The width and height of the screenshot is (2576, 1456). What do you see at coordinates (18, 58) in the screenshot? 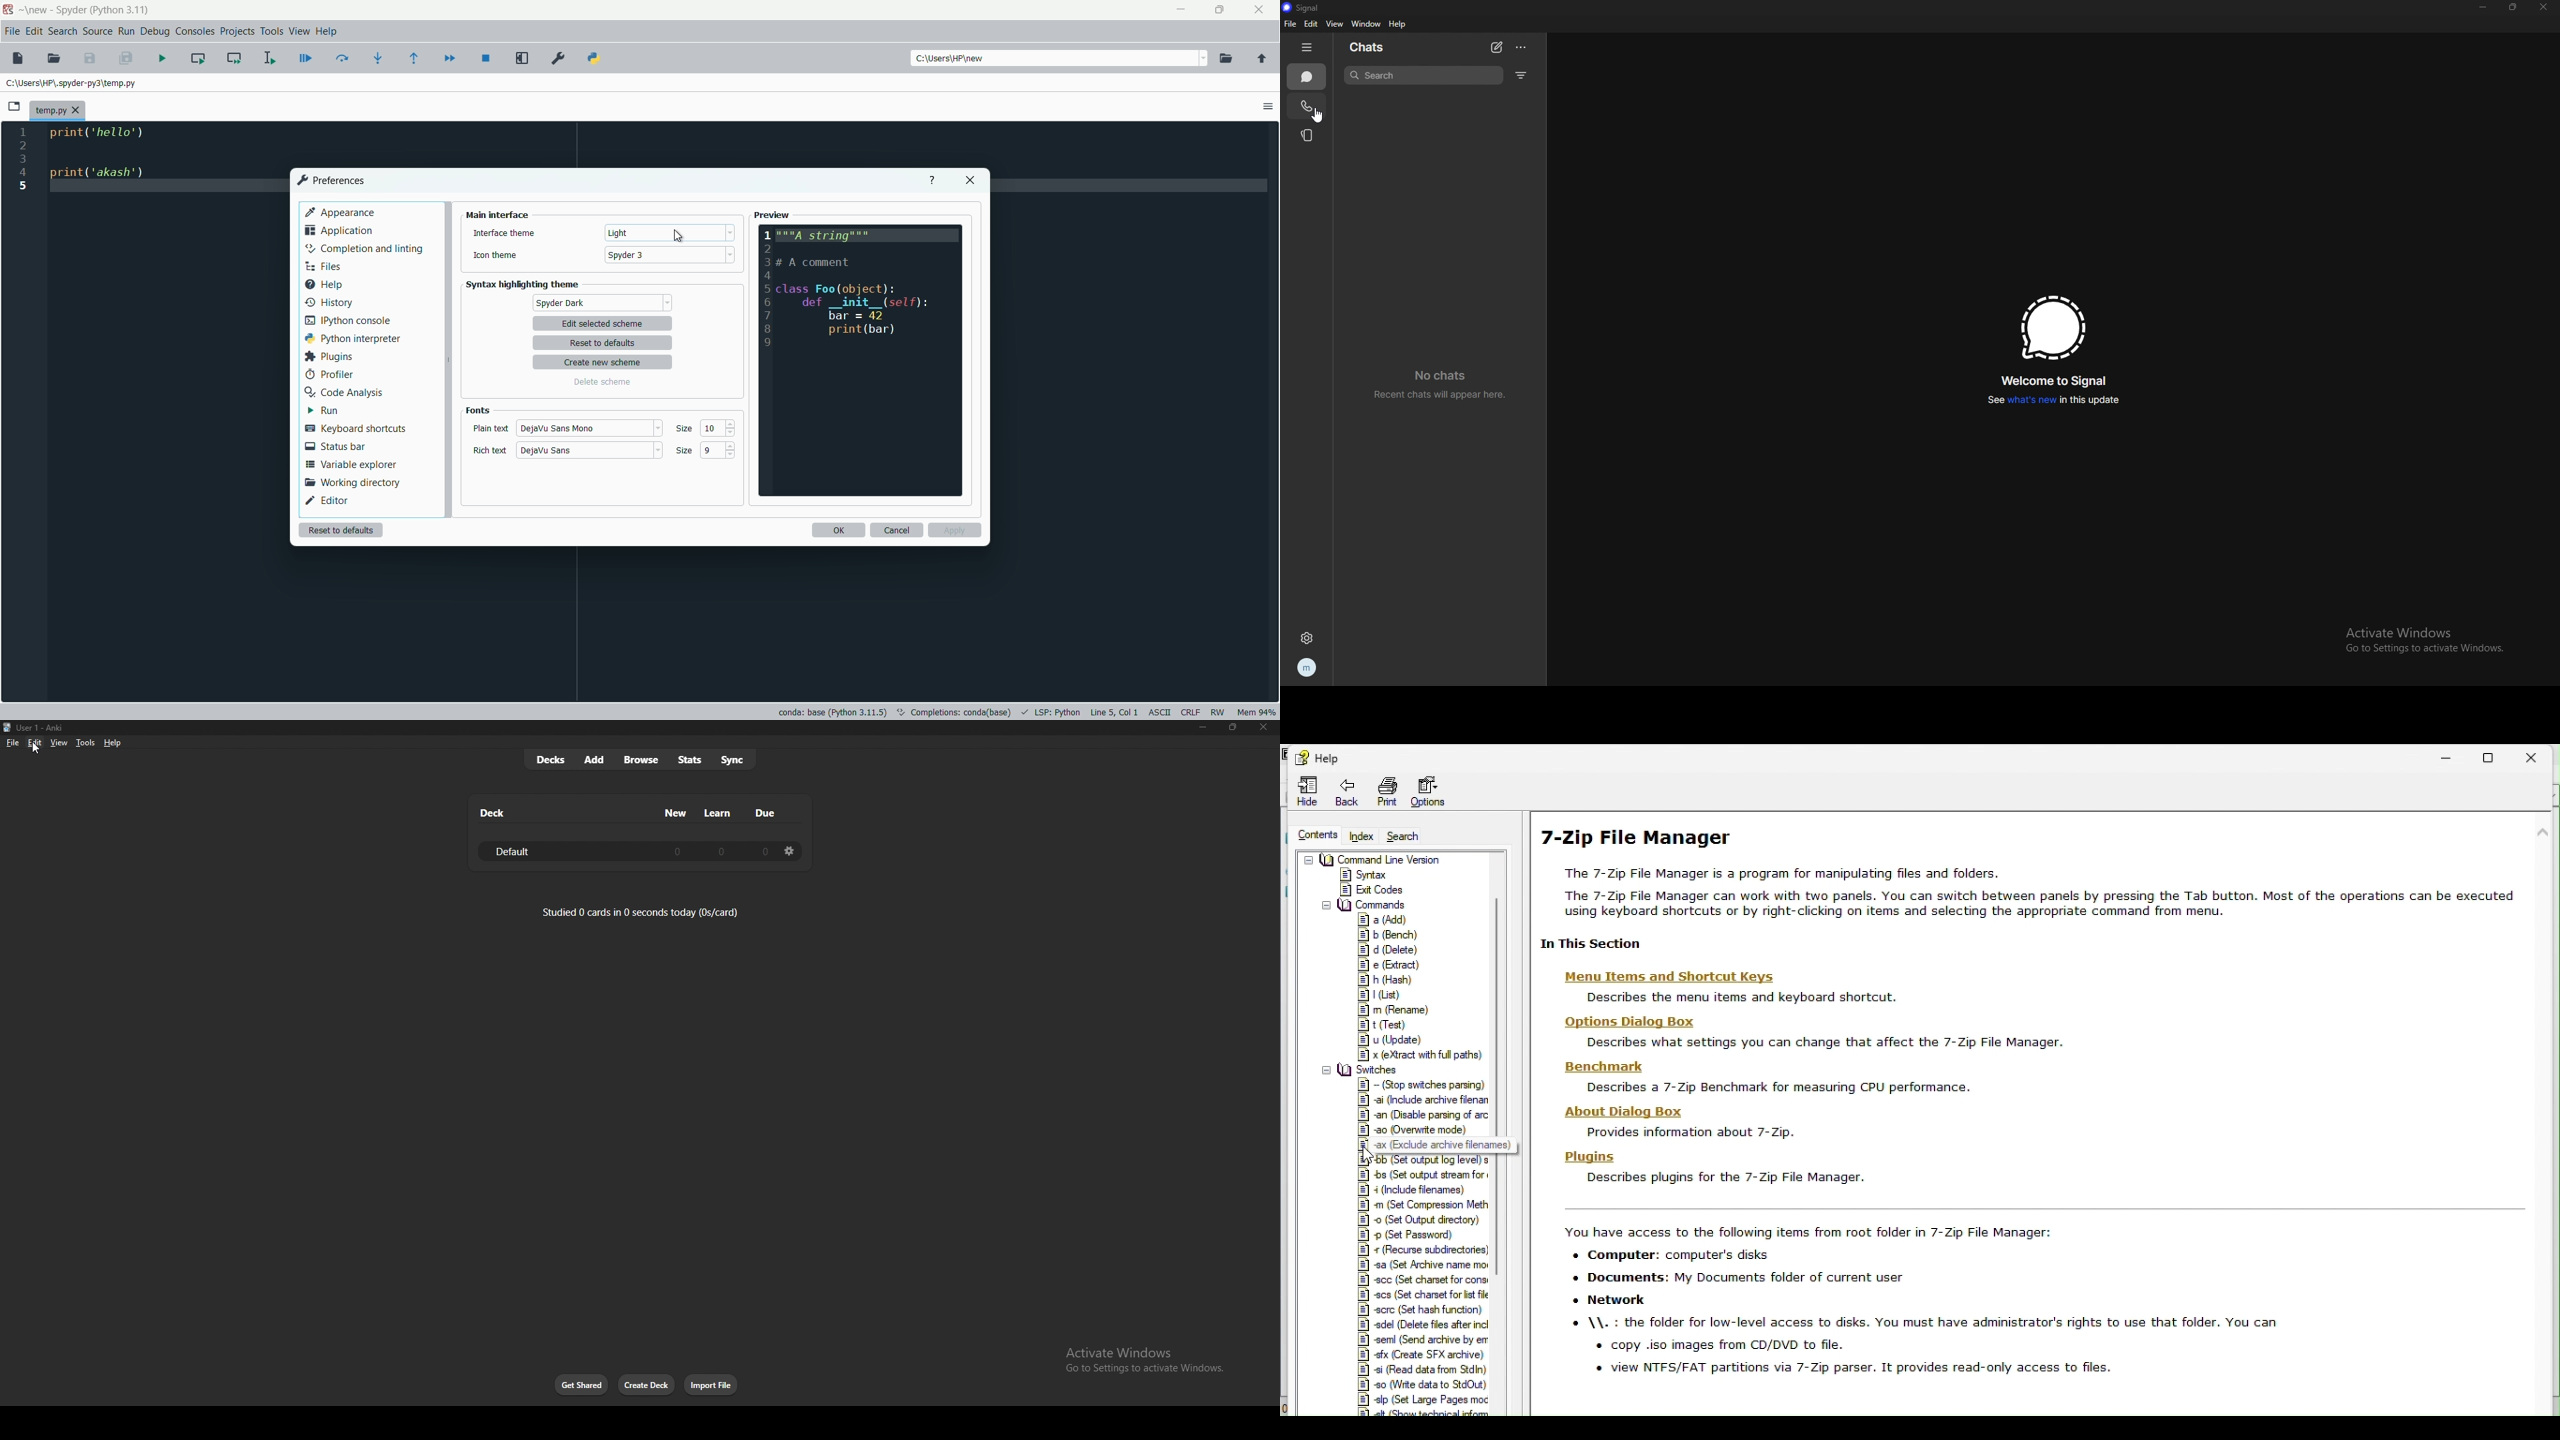
I see `new file` at bounding box center [18, 58].